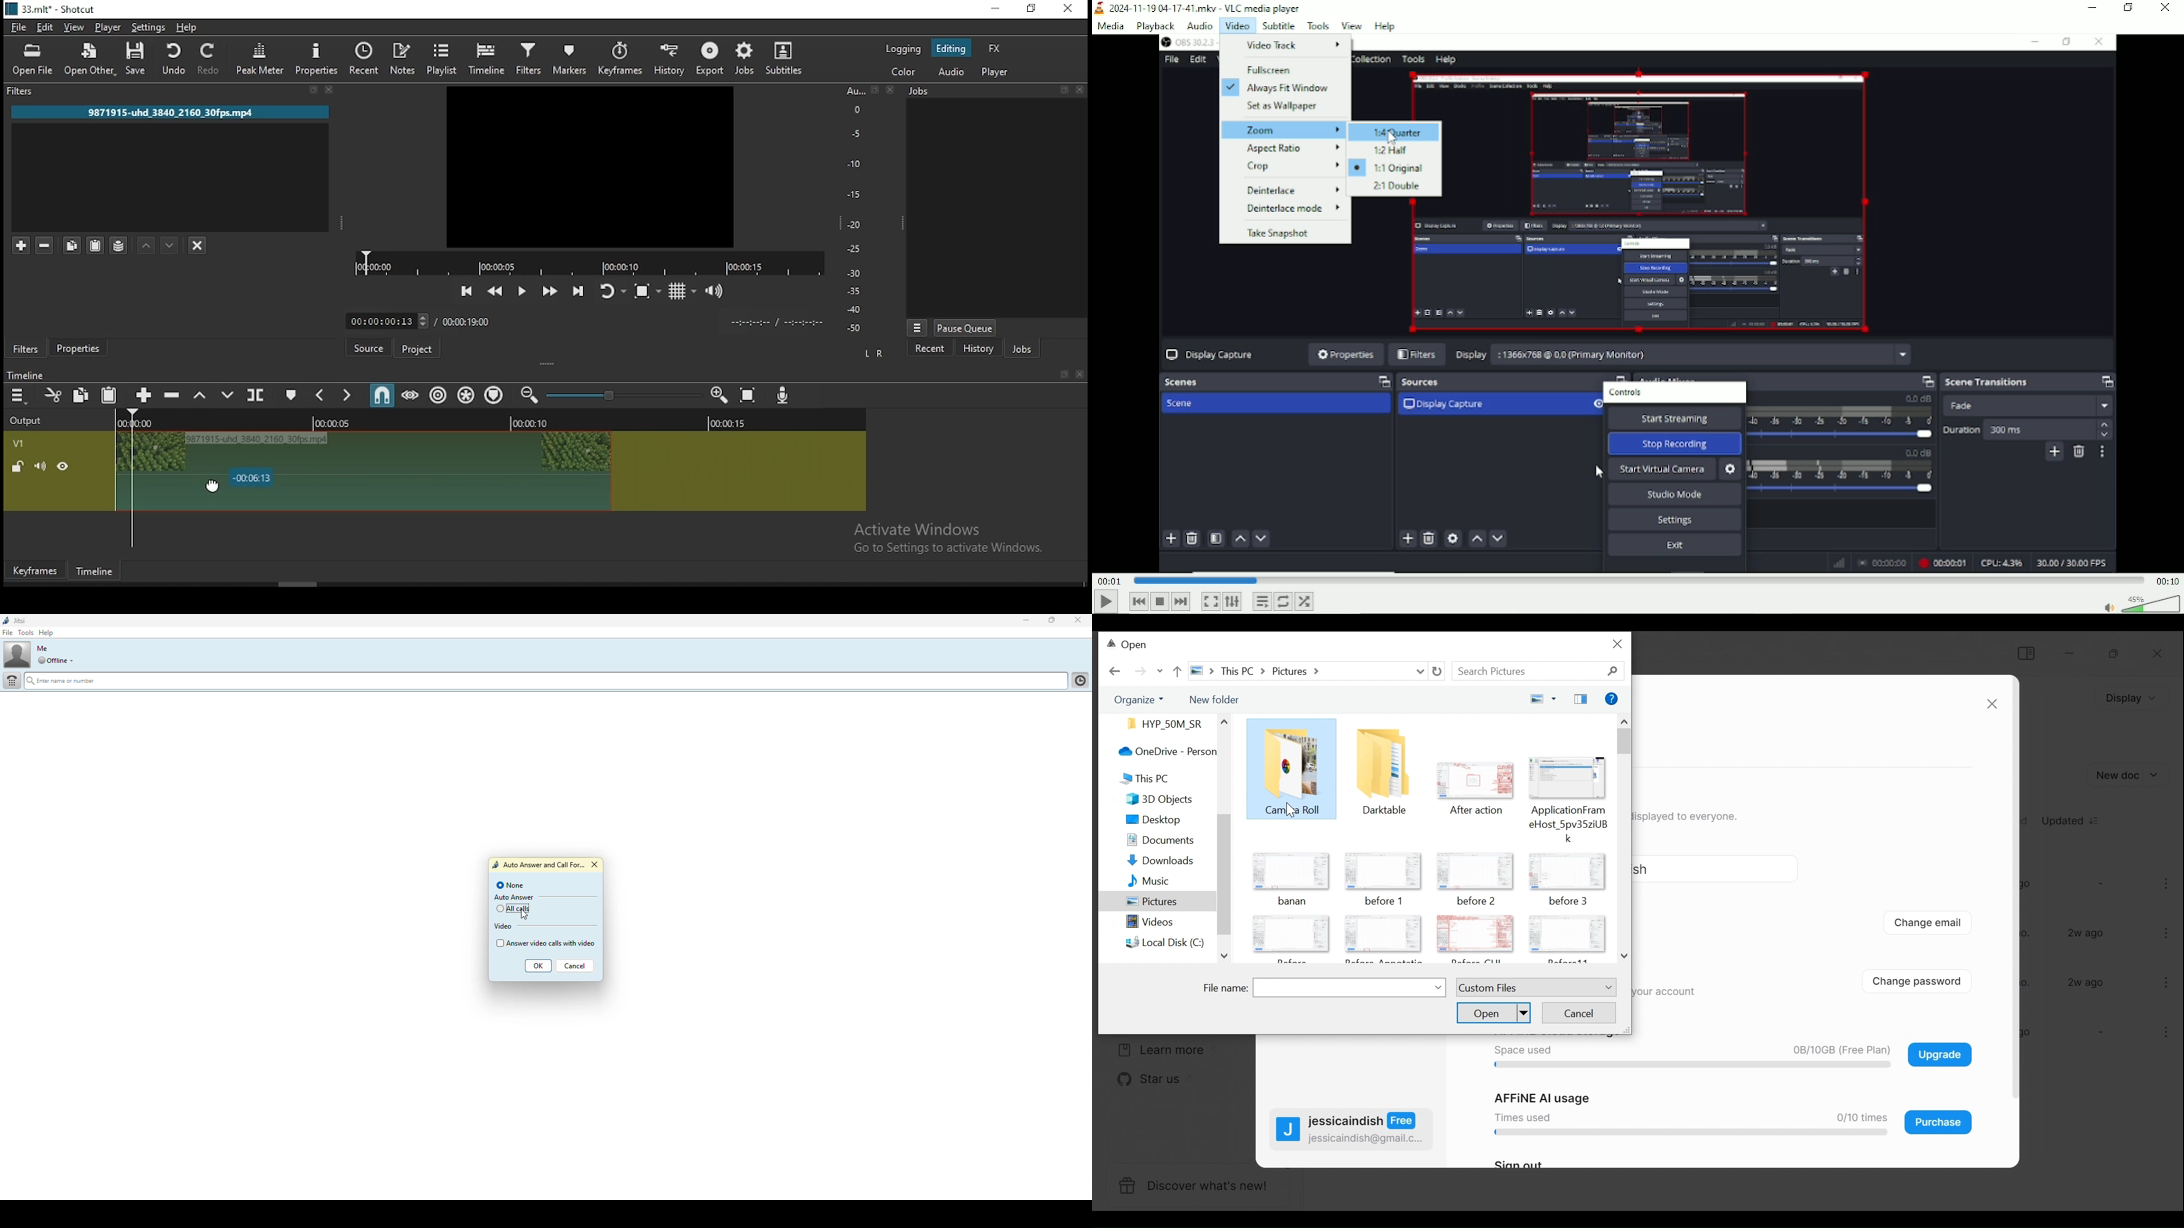  I want to click on scroll bar, so click(298, 584).